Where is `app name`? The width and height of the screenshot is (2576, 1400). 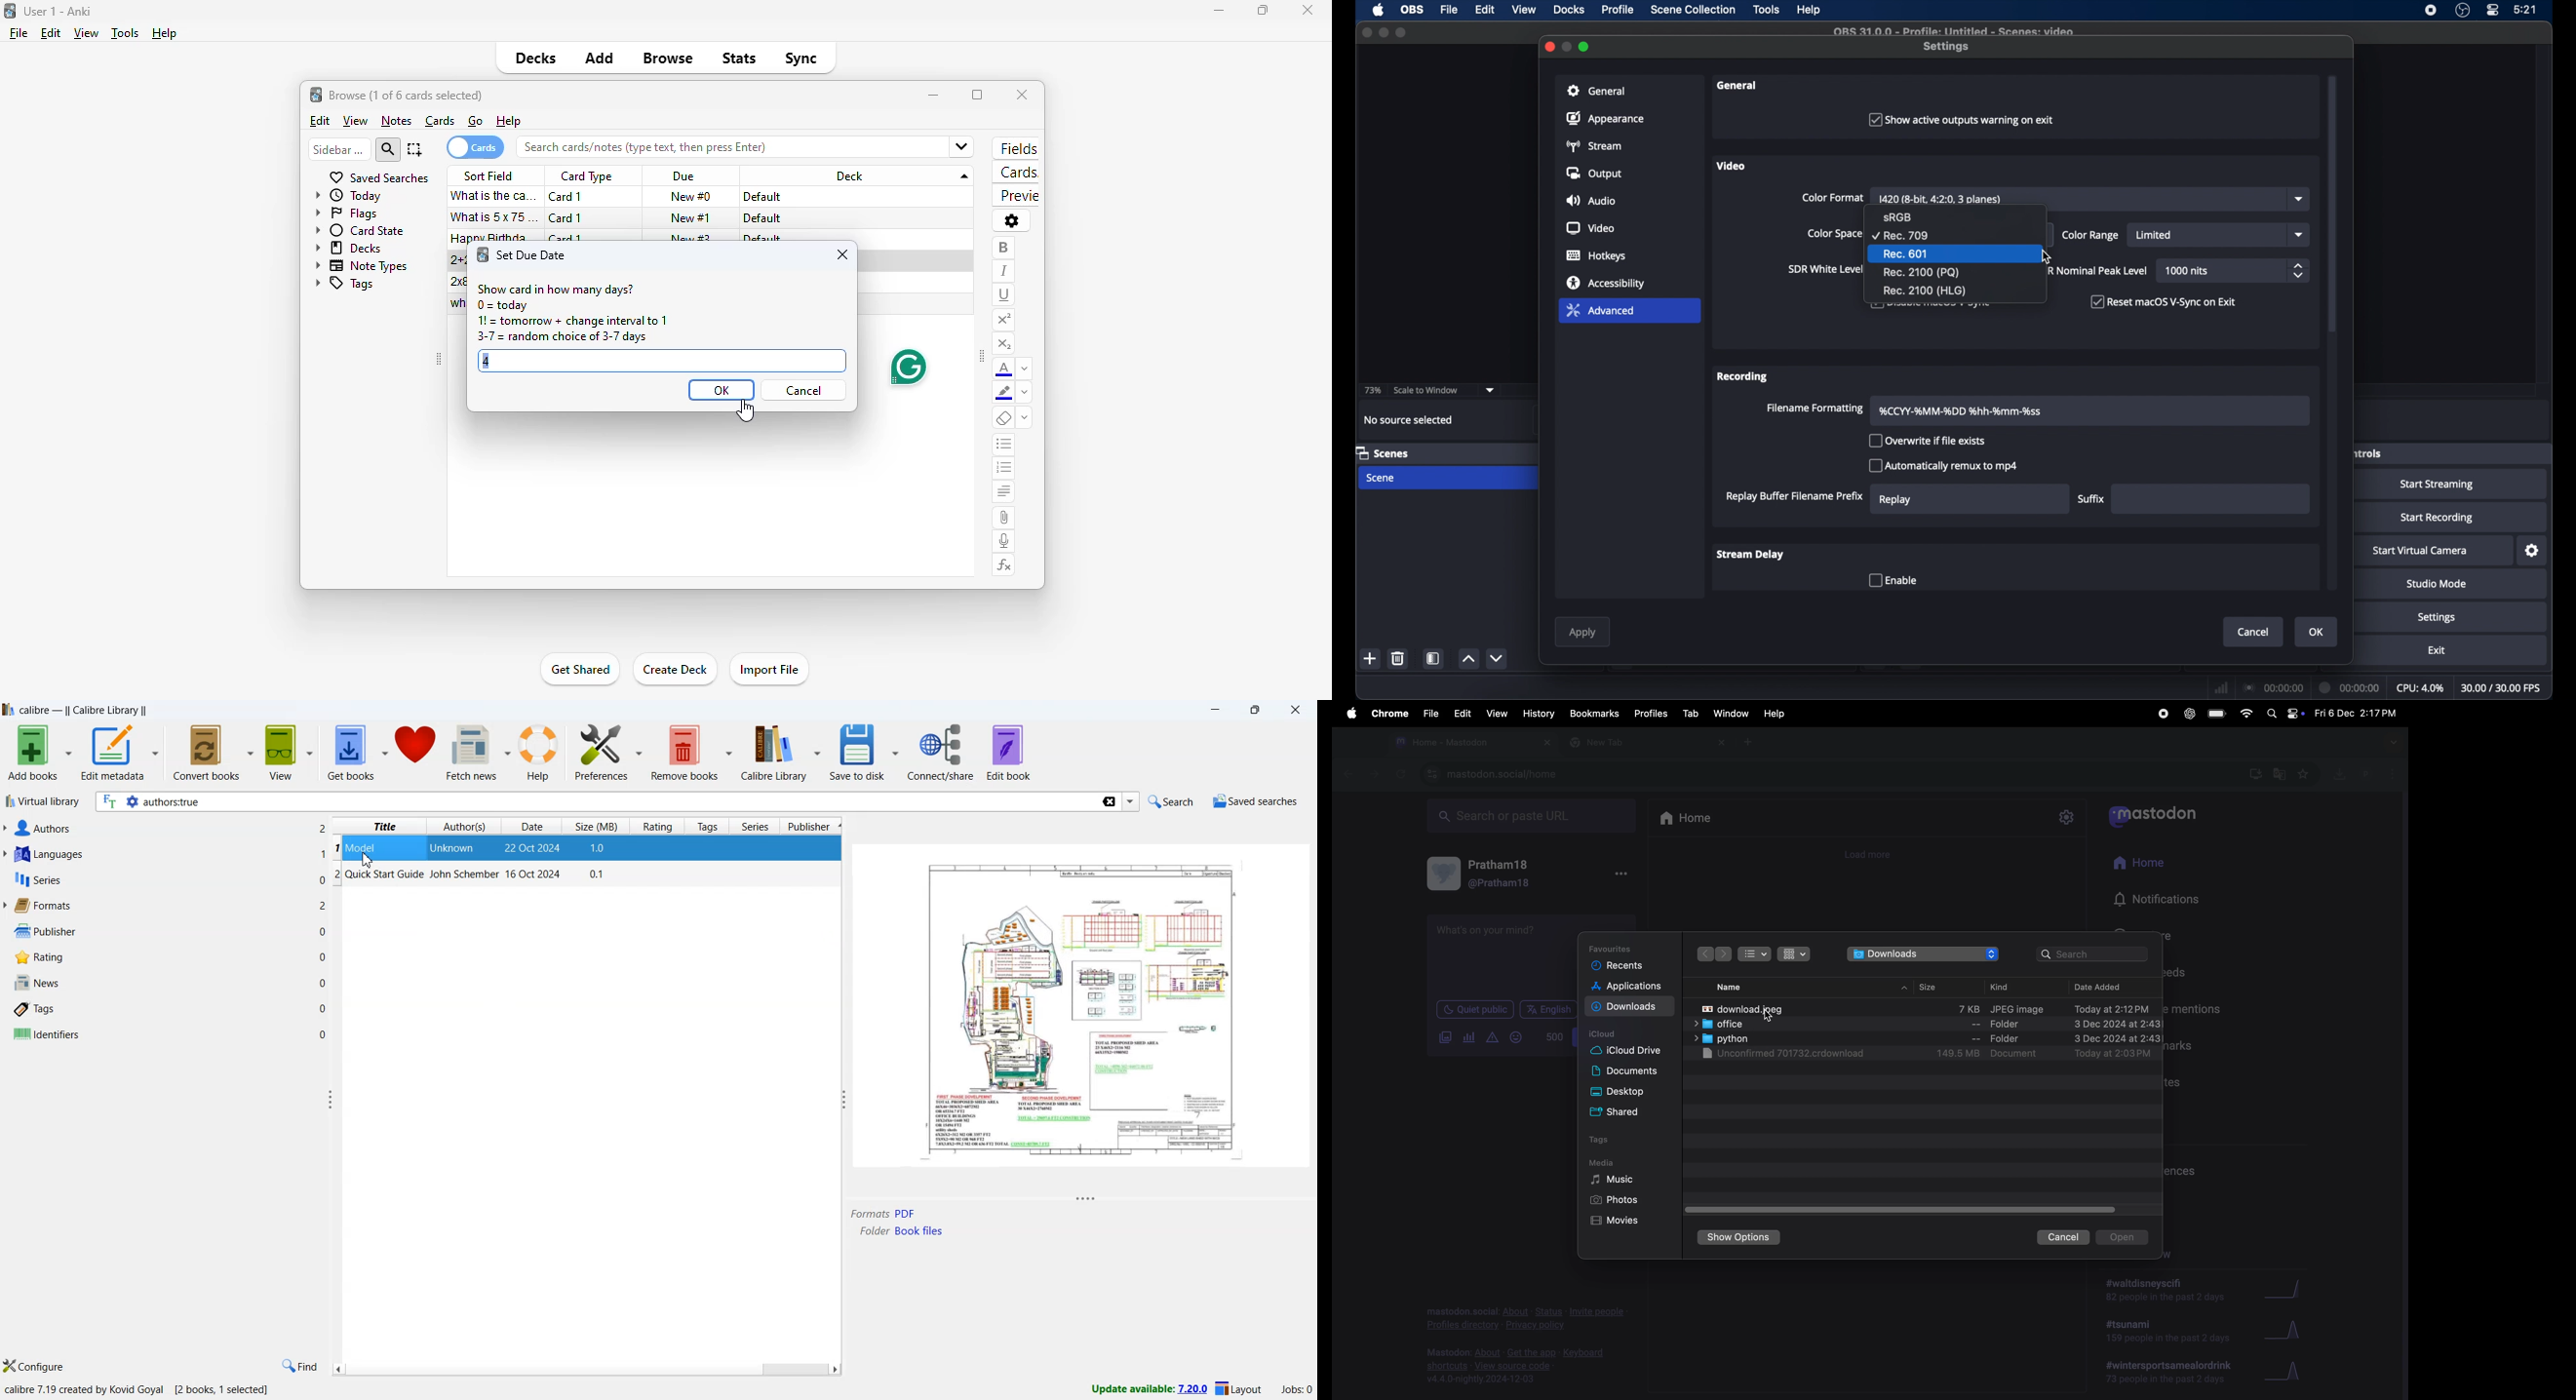
app name is located at coordinates (8, 710).